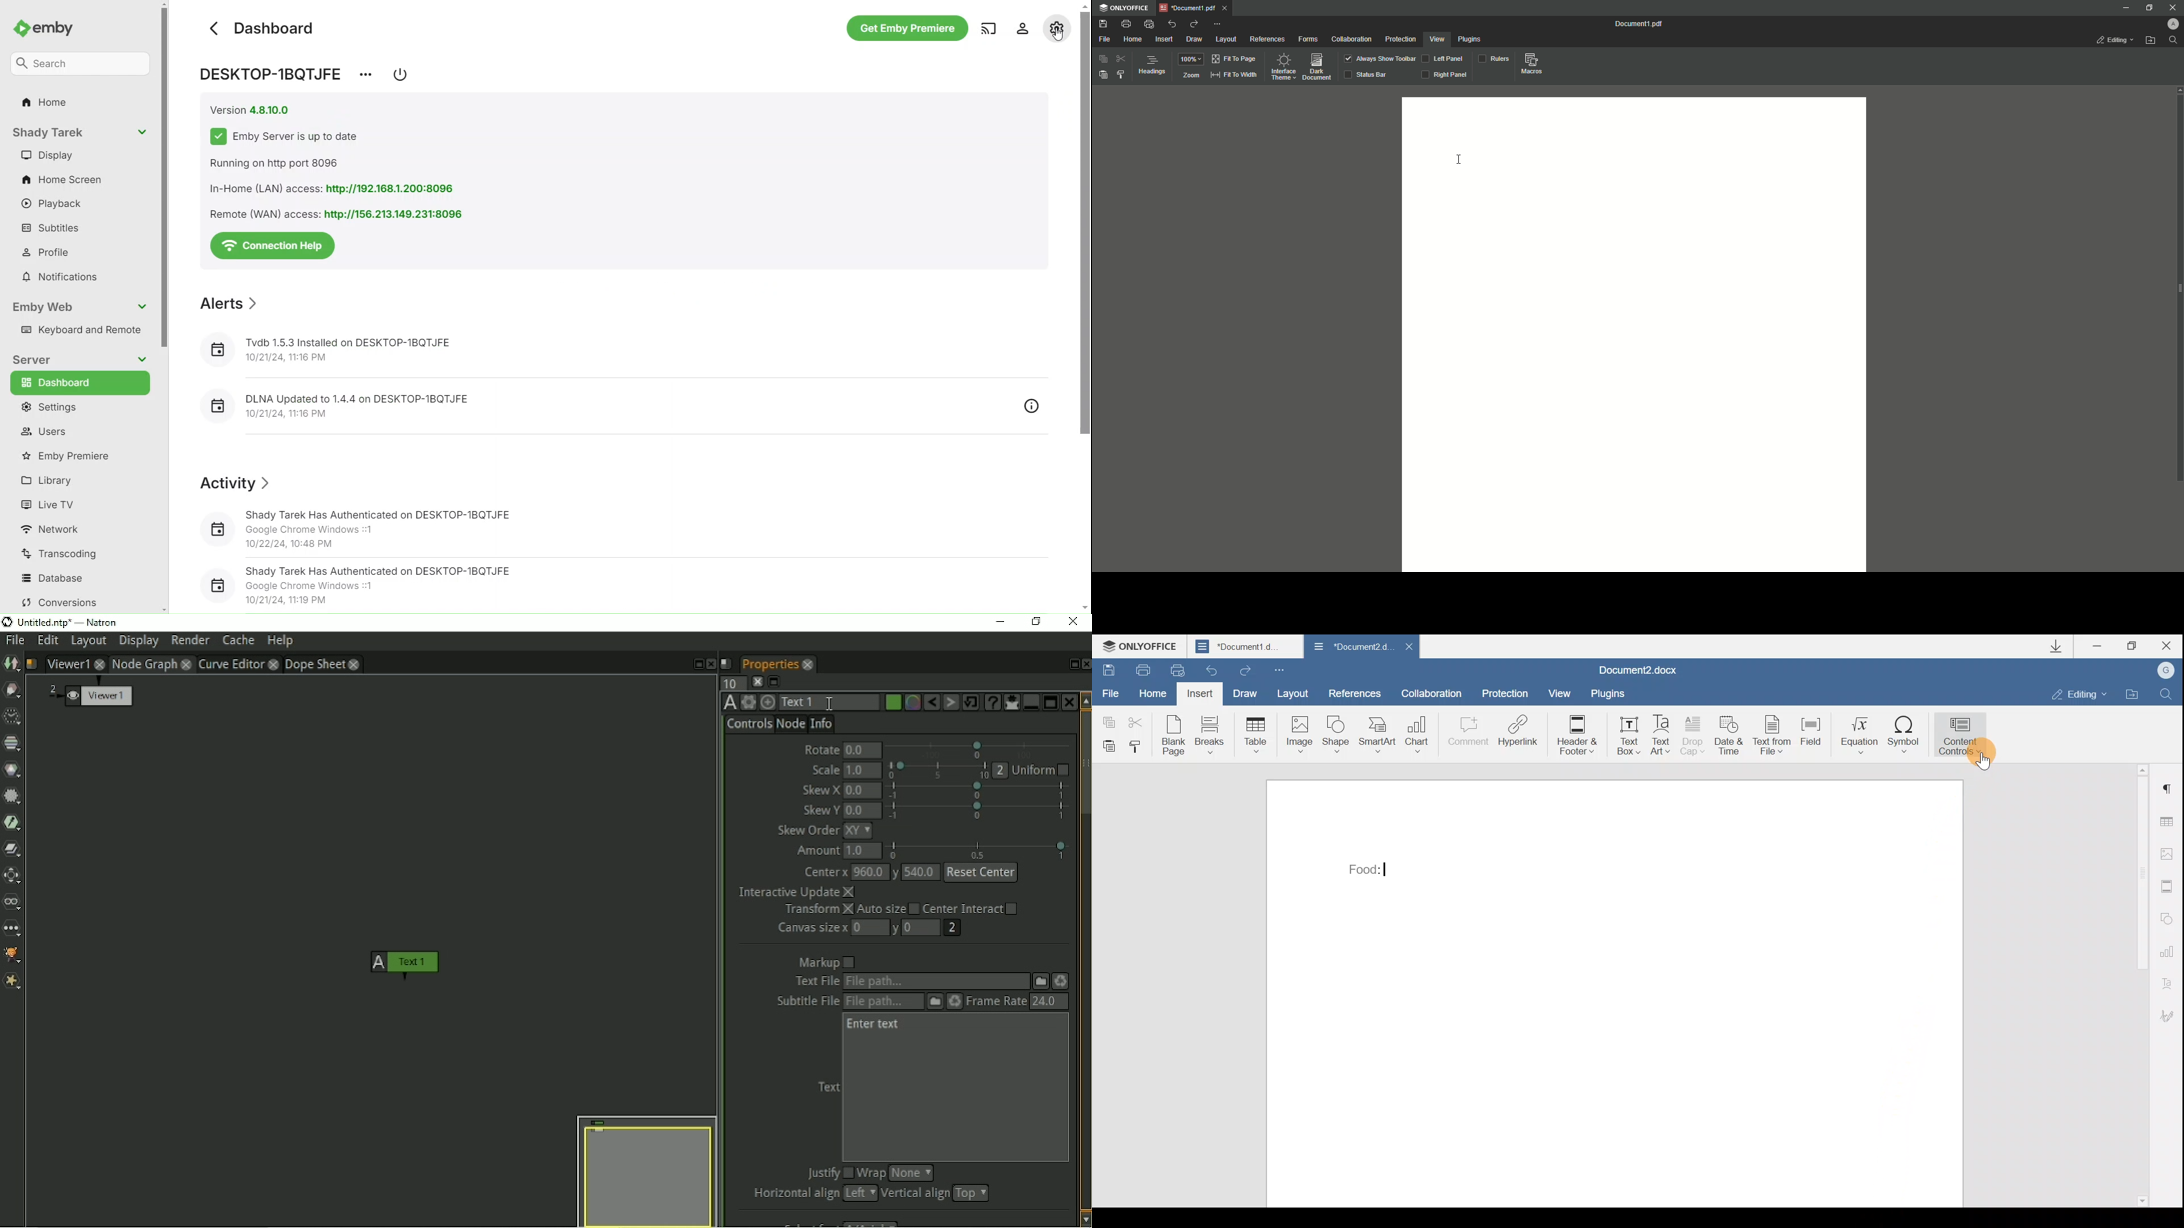  What do you see at coordinates (1436, 693) in the screenshot?
I see `Collaboration` at bounding box center [1436, 693].